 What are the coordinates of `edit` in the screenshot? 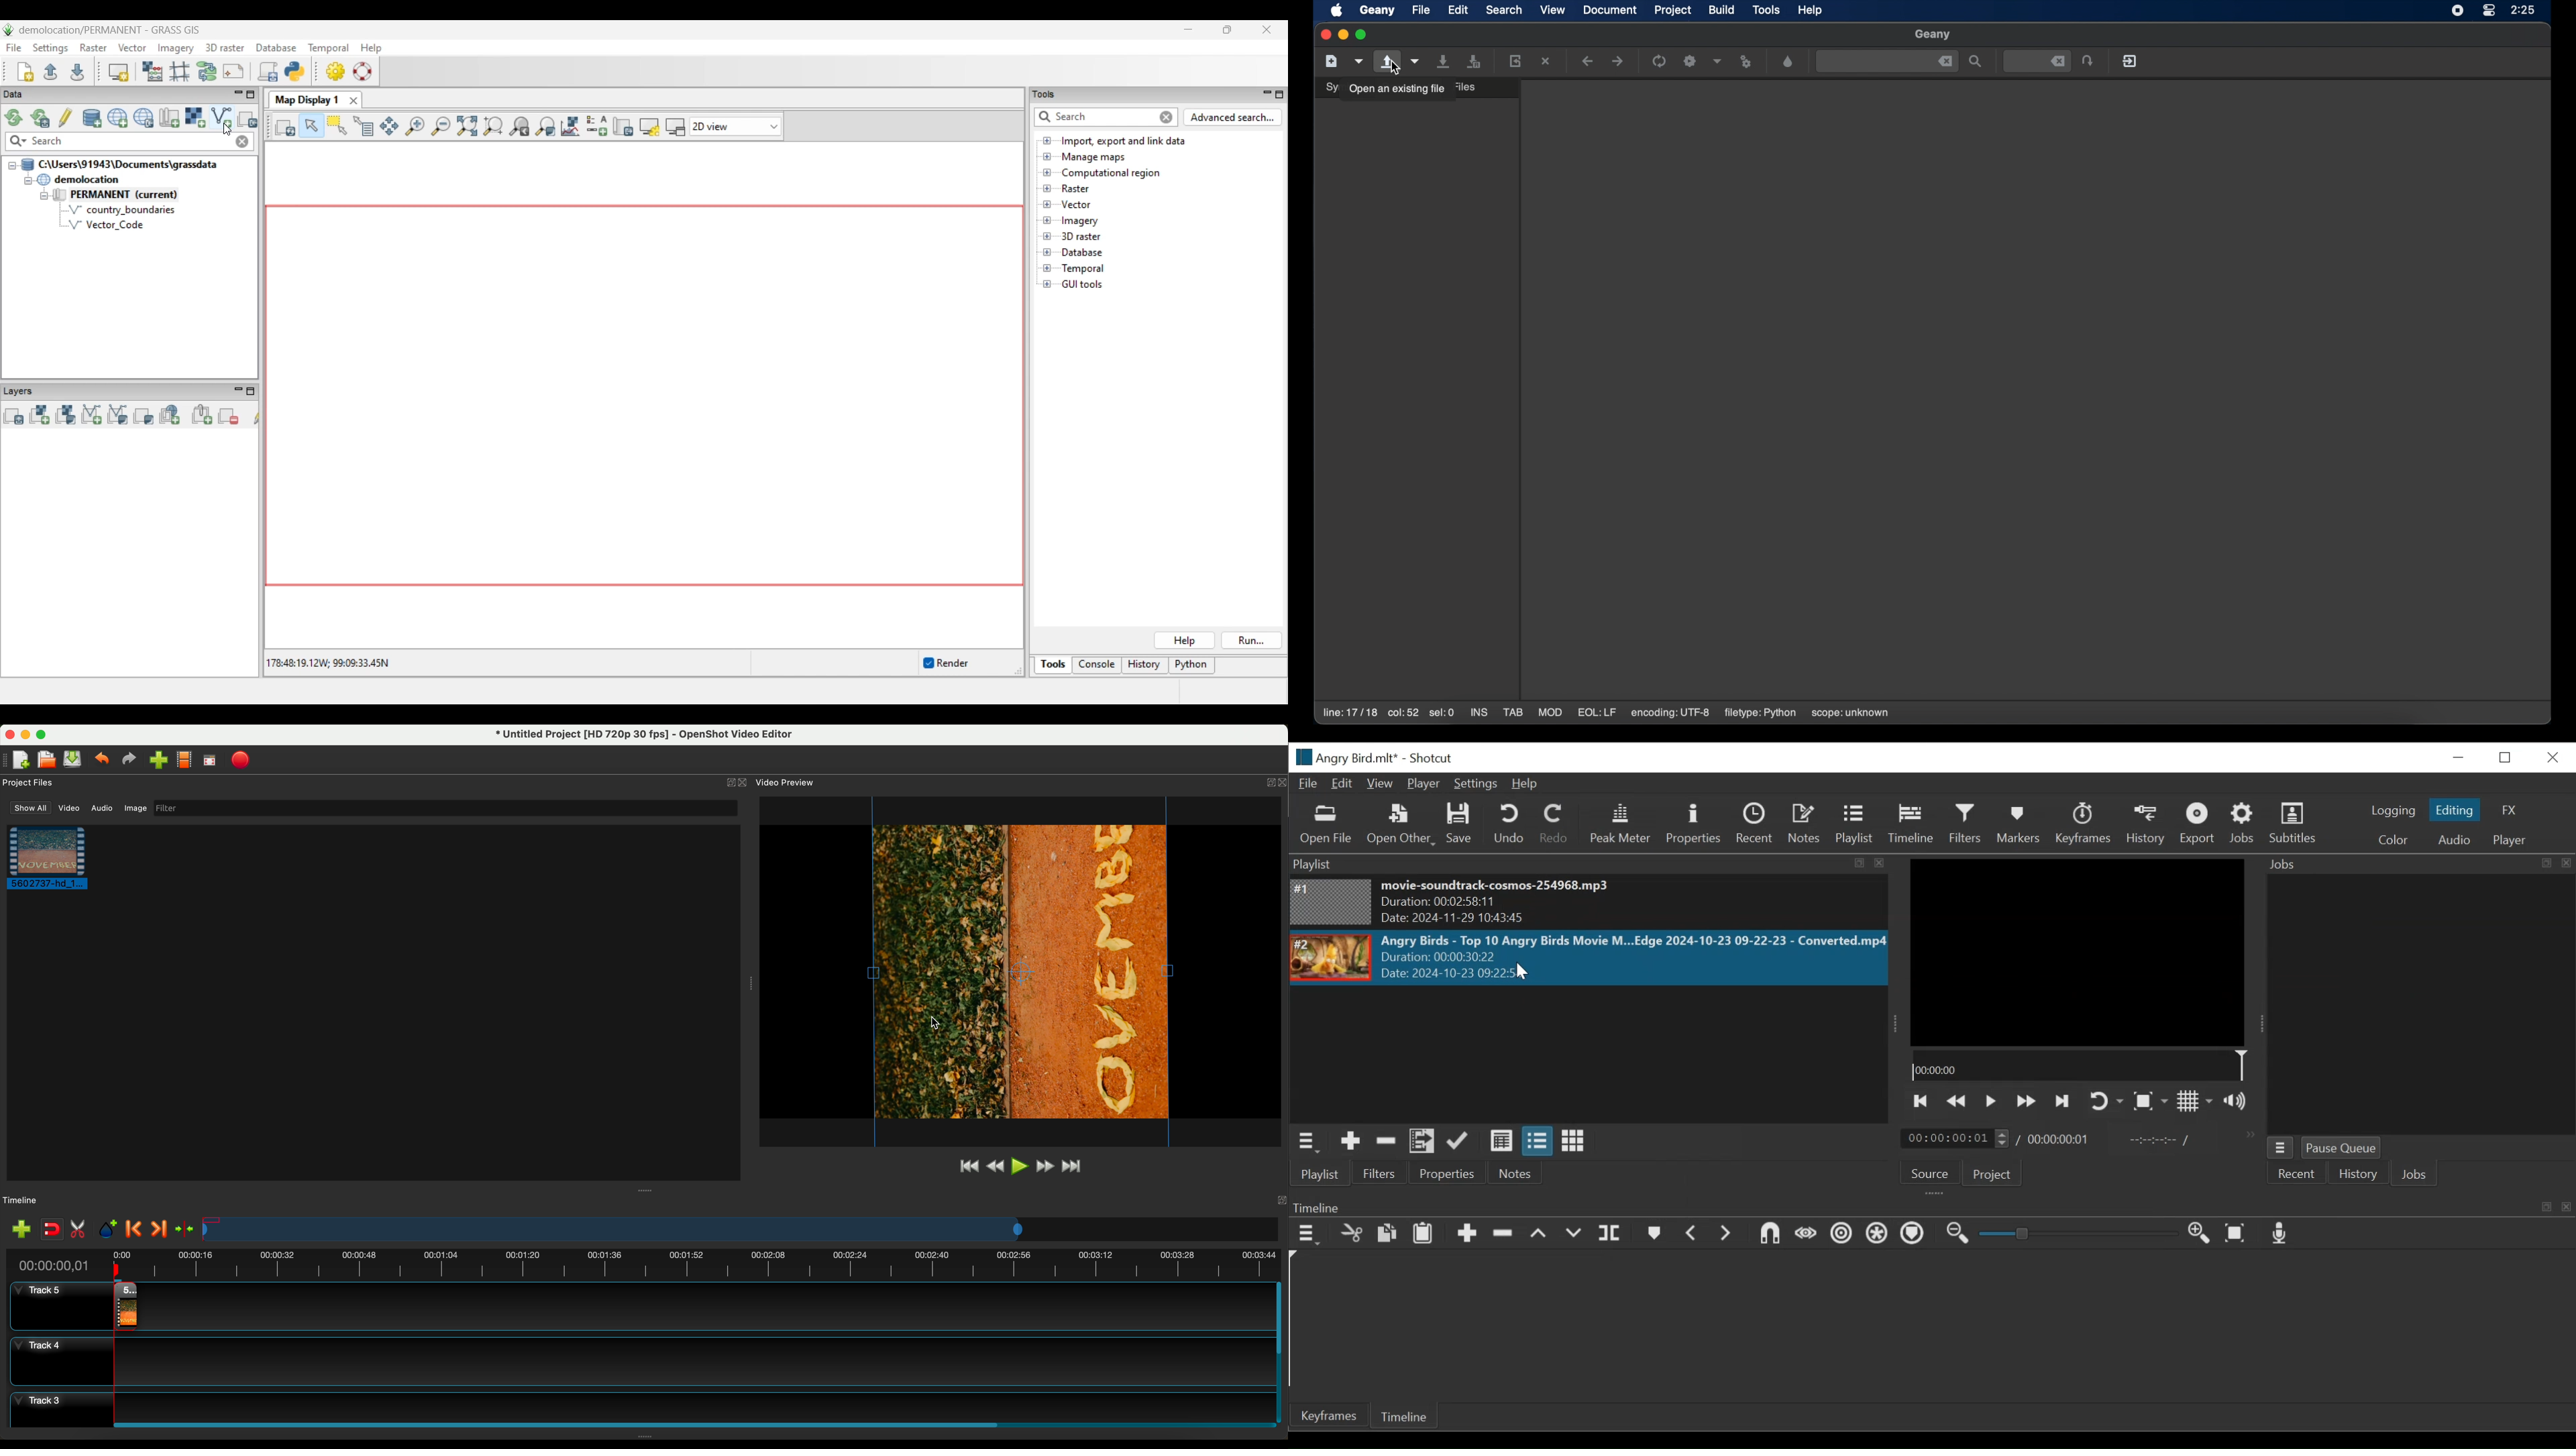 It's located at (1458, 9).